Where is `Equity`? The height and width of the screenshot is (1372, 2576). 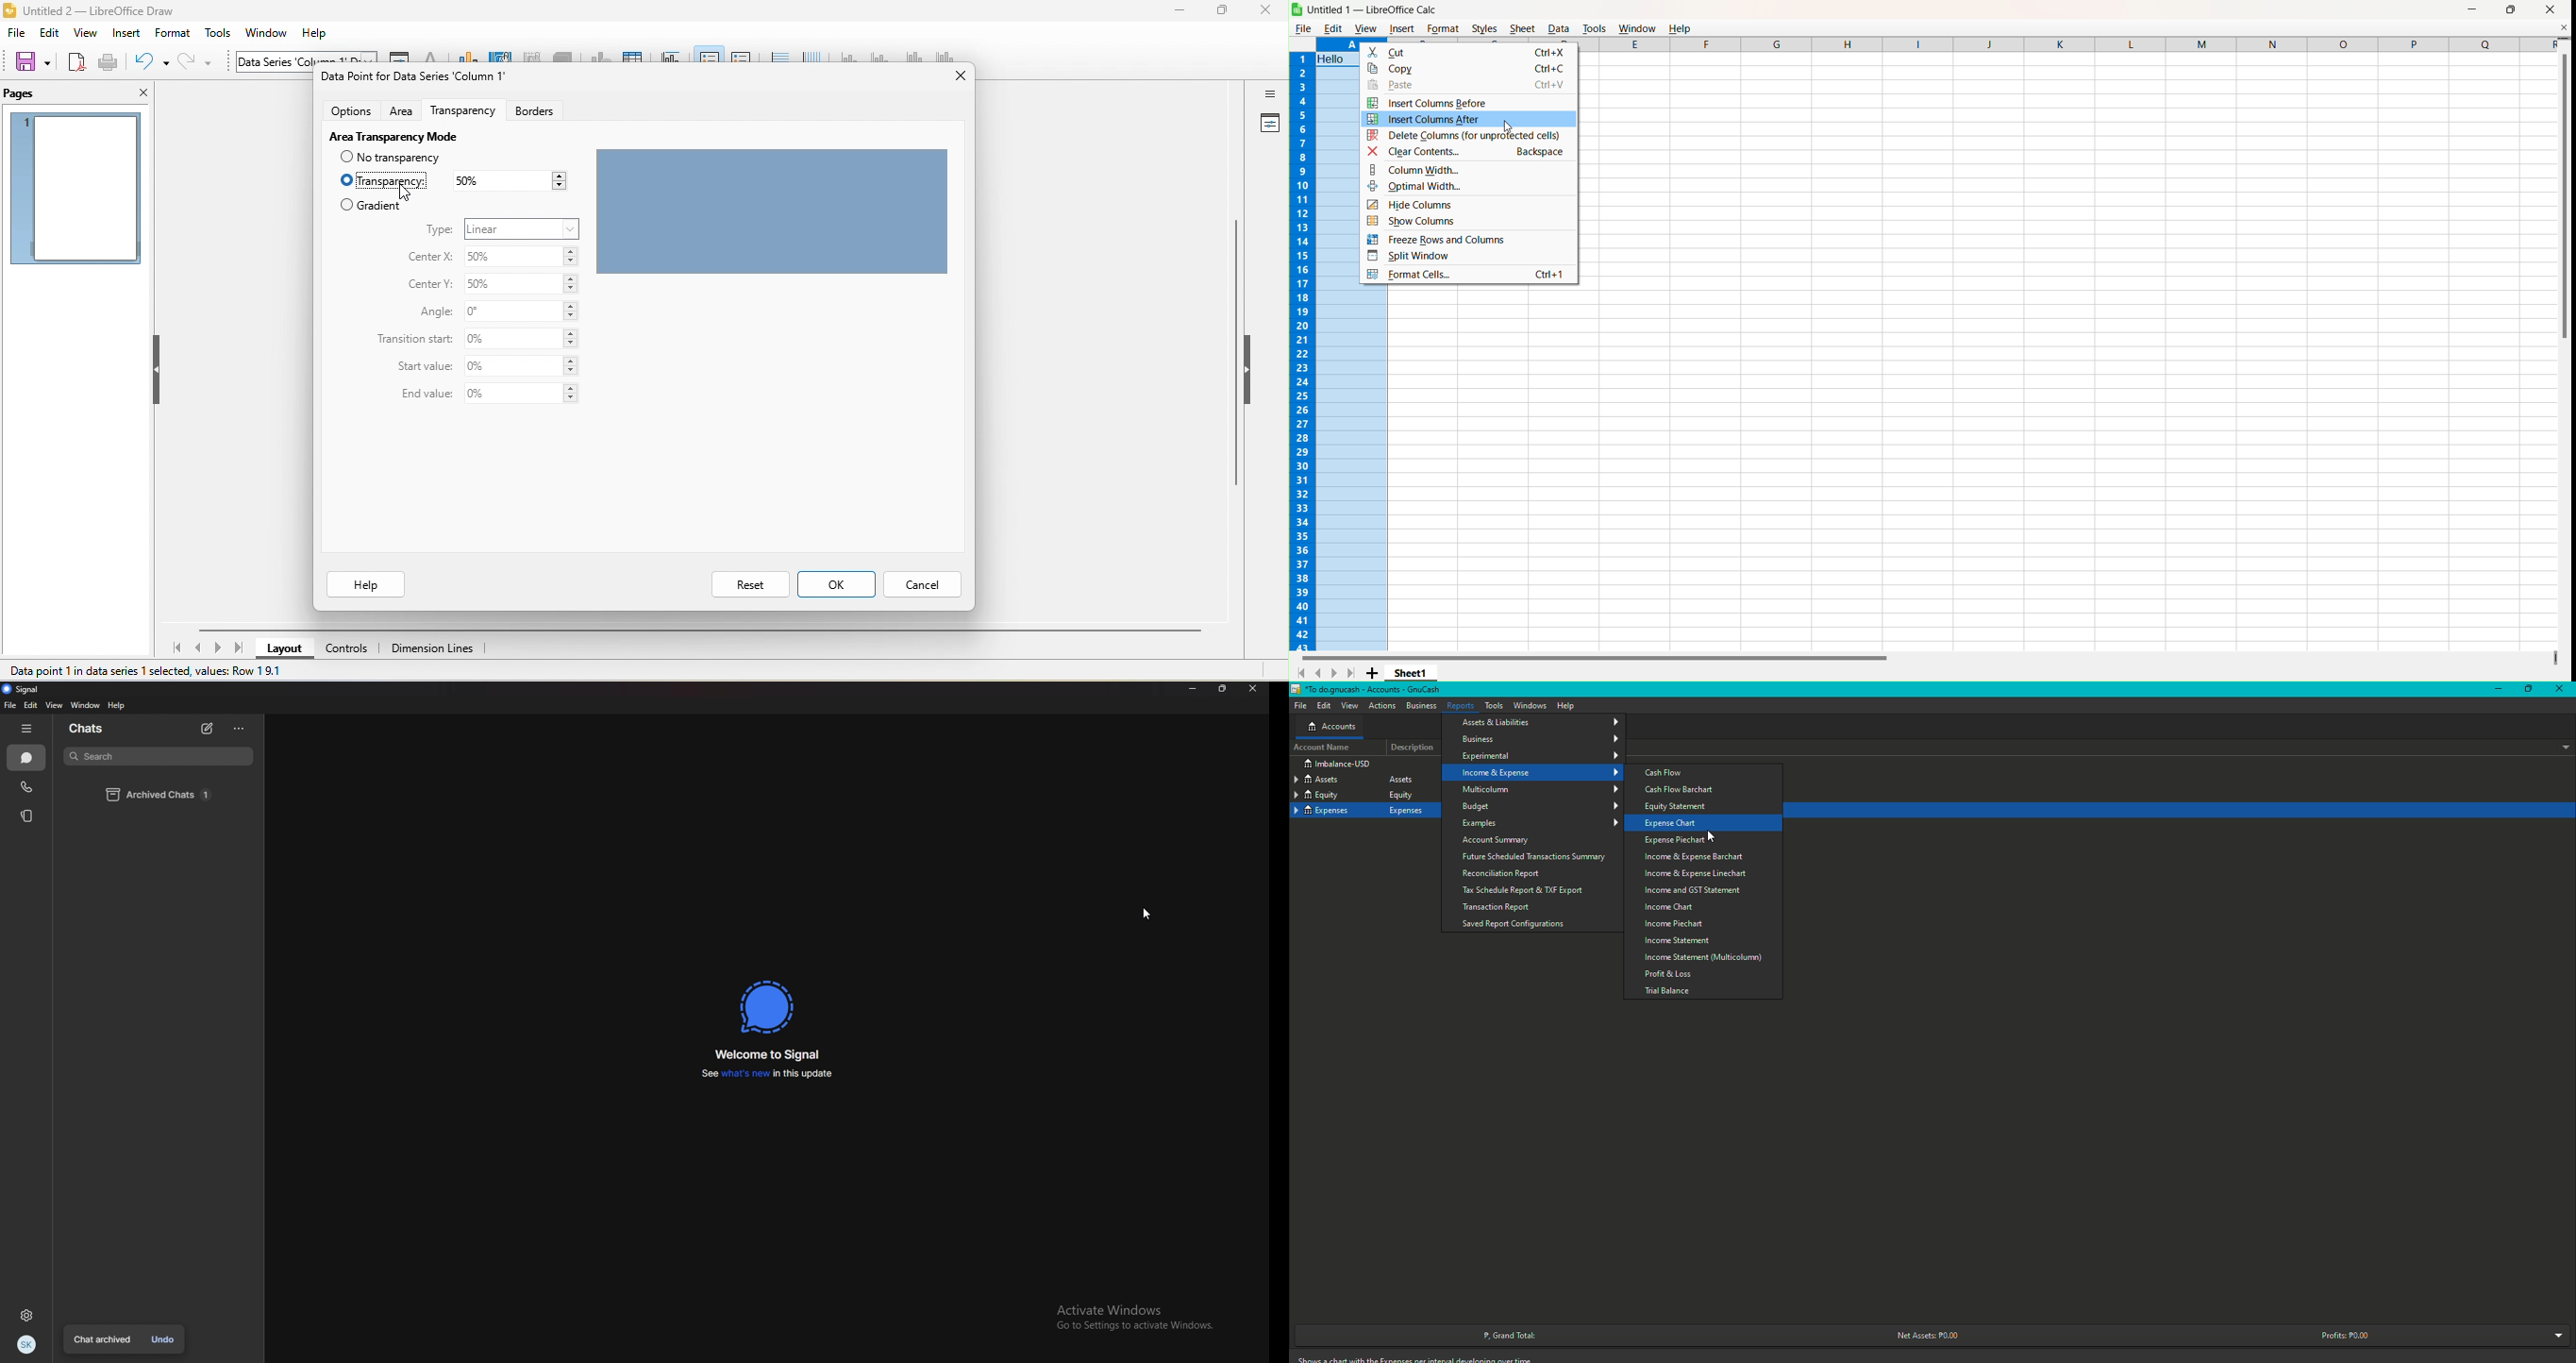 Equity is located at coordinates (1363, 795).